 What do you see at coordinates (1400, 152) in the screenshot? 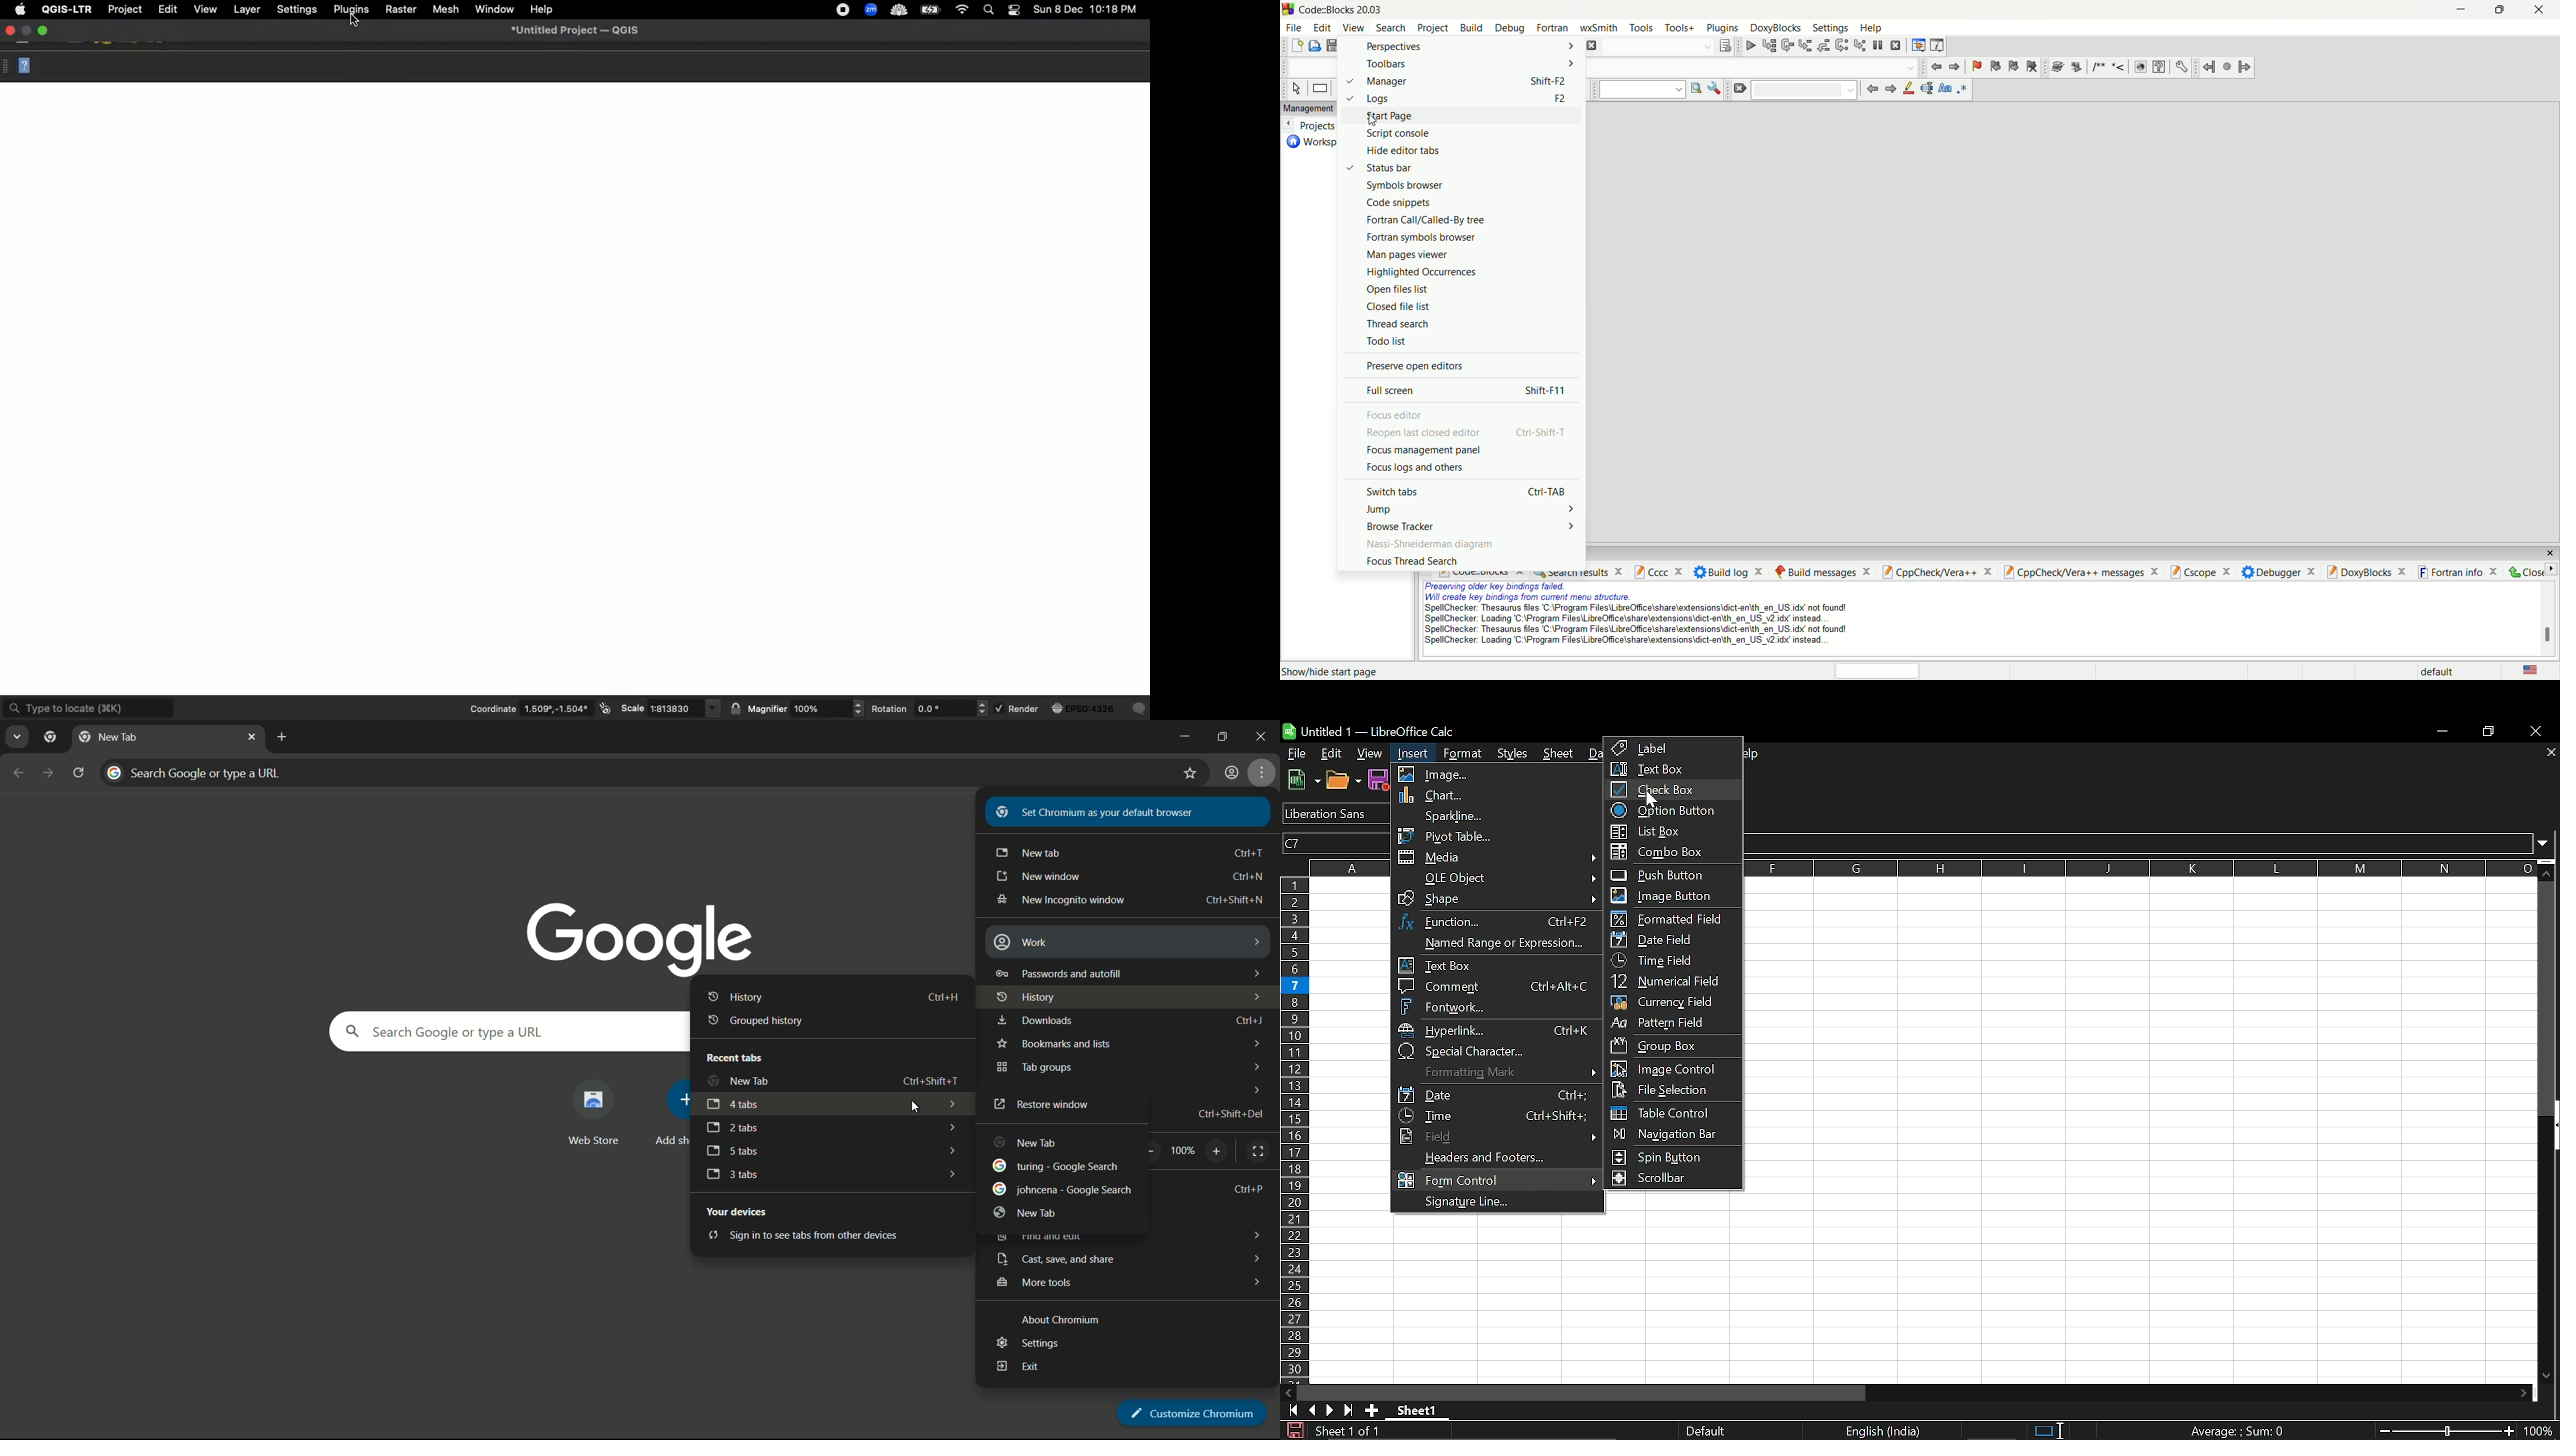
I see `hide editor tabs` at bounding box center [1400, 152].